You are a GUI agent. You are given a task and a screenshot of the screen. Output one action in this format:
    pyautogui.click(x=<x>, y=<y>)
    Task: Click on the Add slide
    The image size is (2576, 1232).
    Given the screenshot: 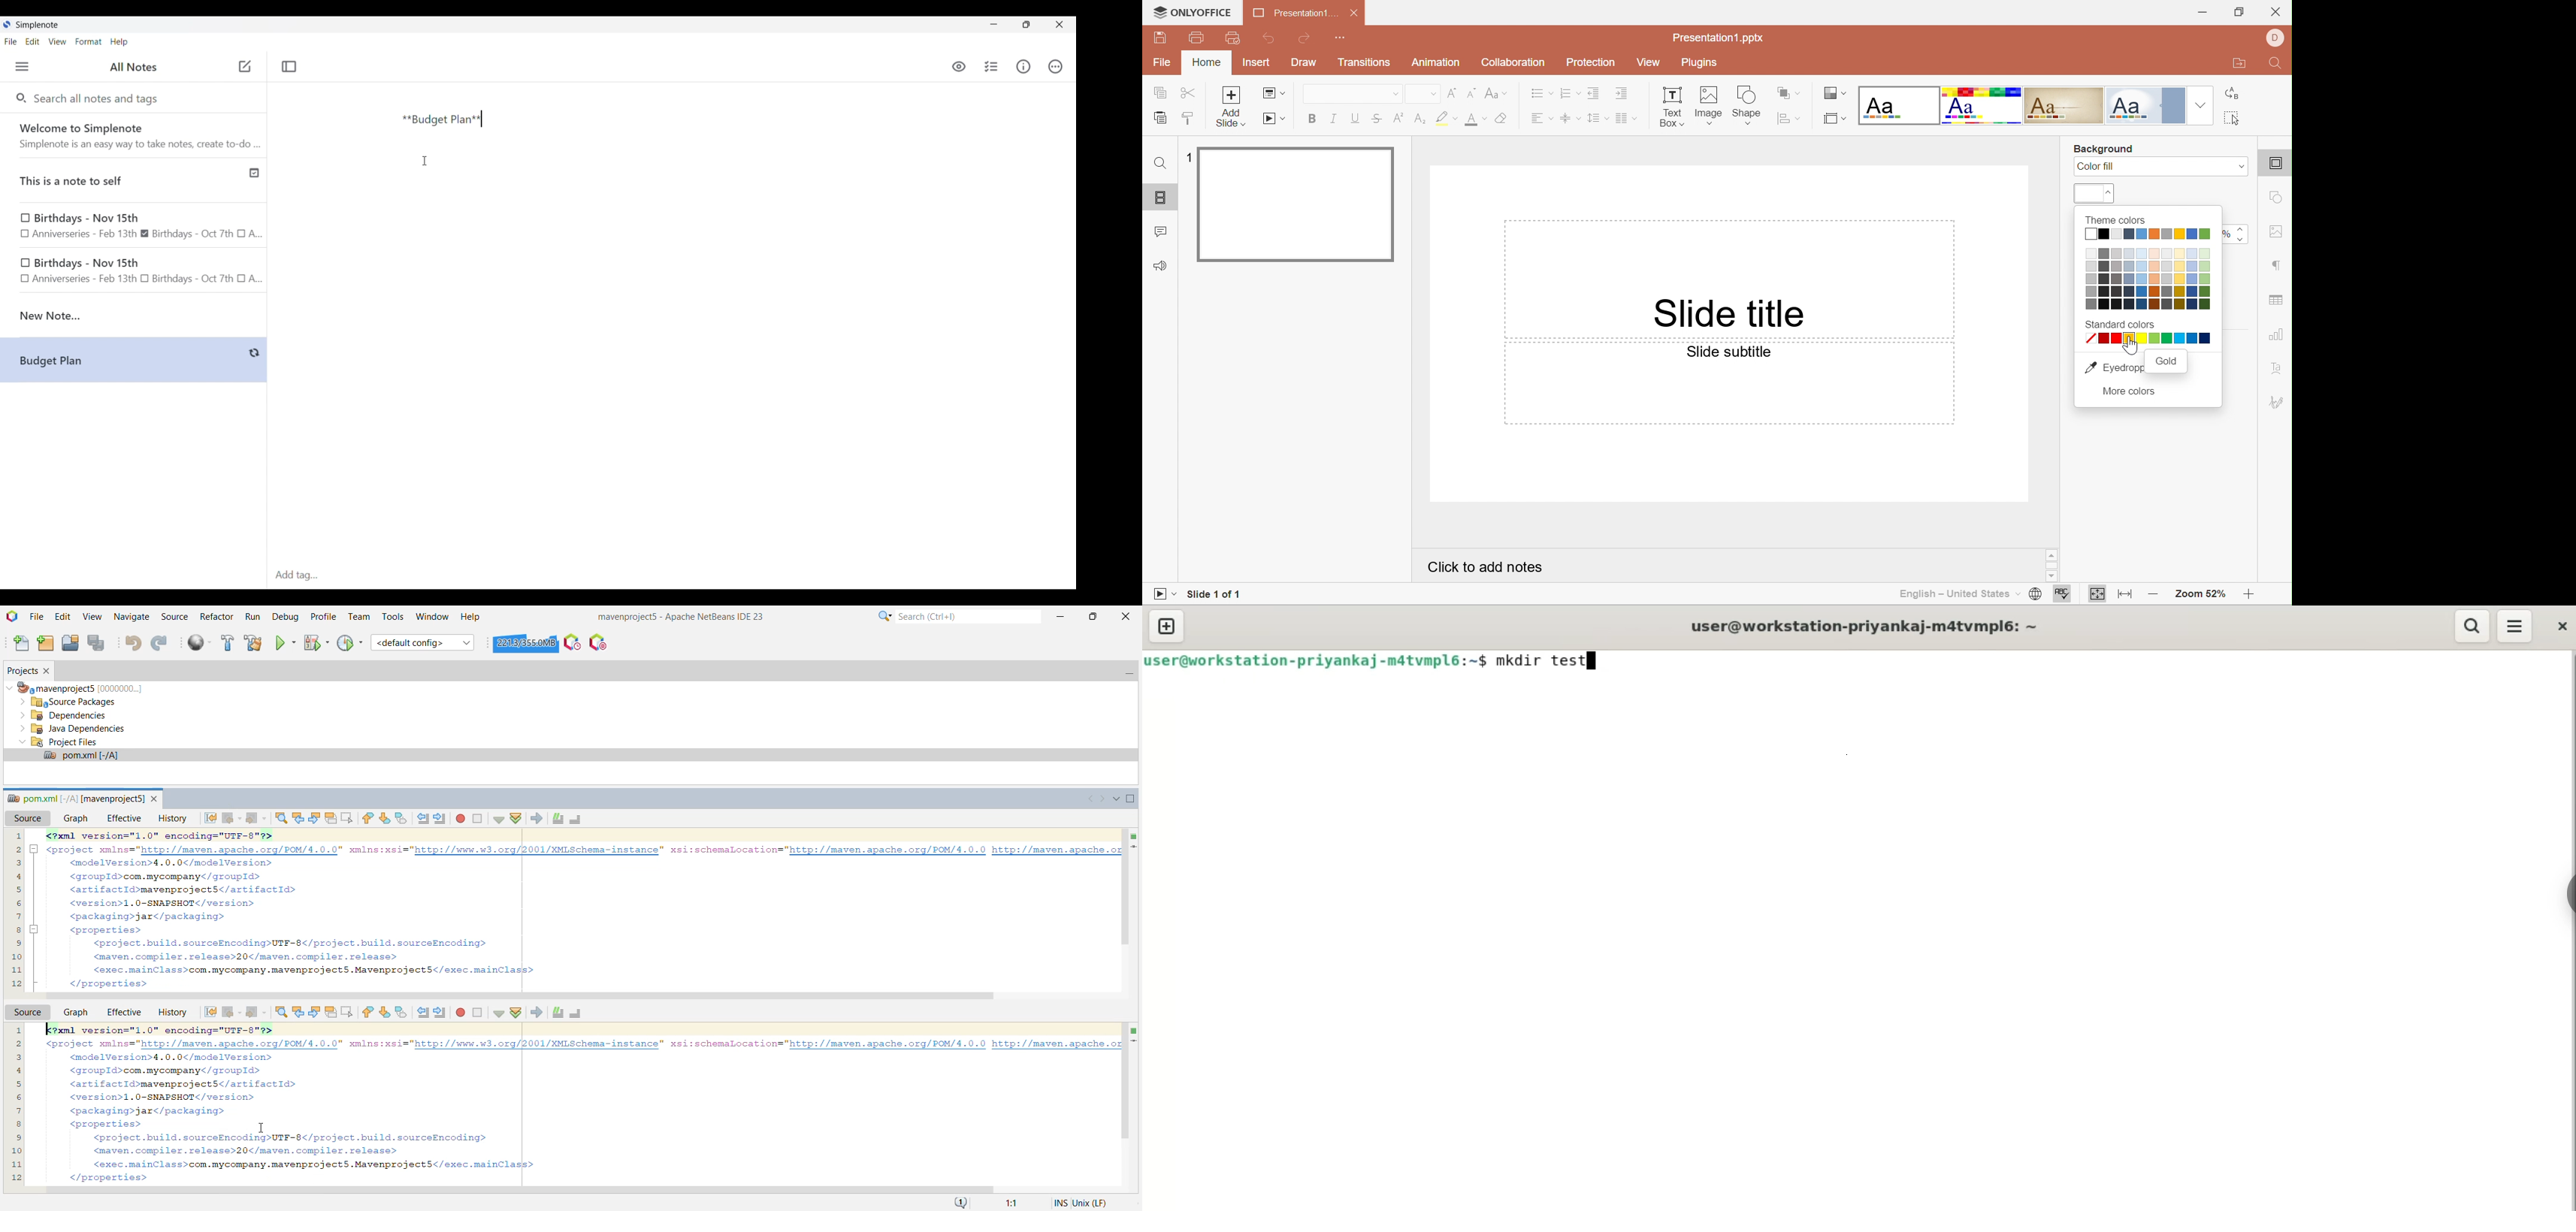 What is the action you would take?
    pyautogui.click(x=1232, y=95)
    